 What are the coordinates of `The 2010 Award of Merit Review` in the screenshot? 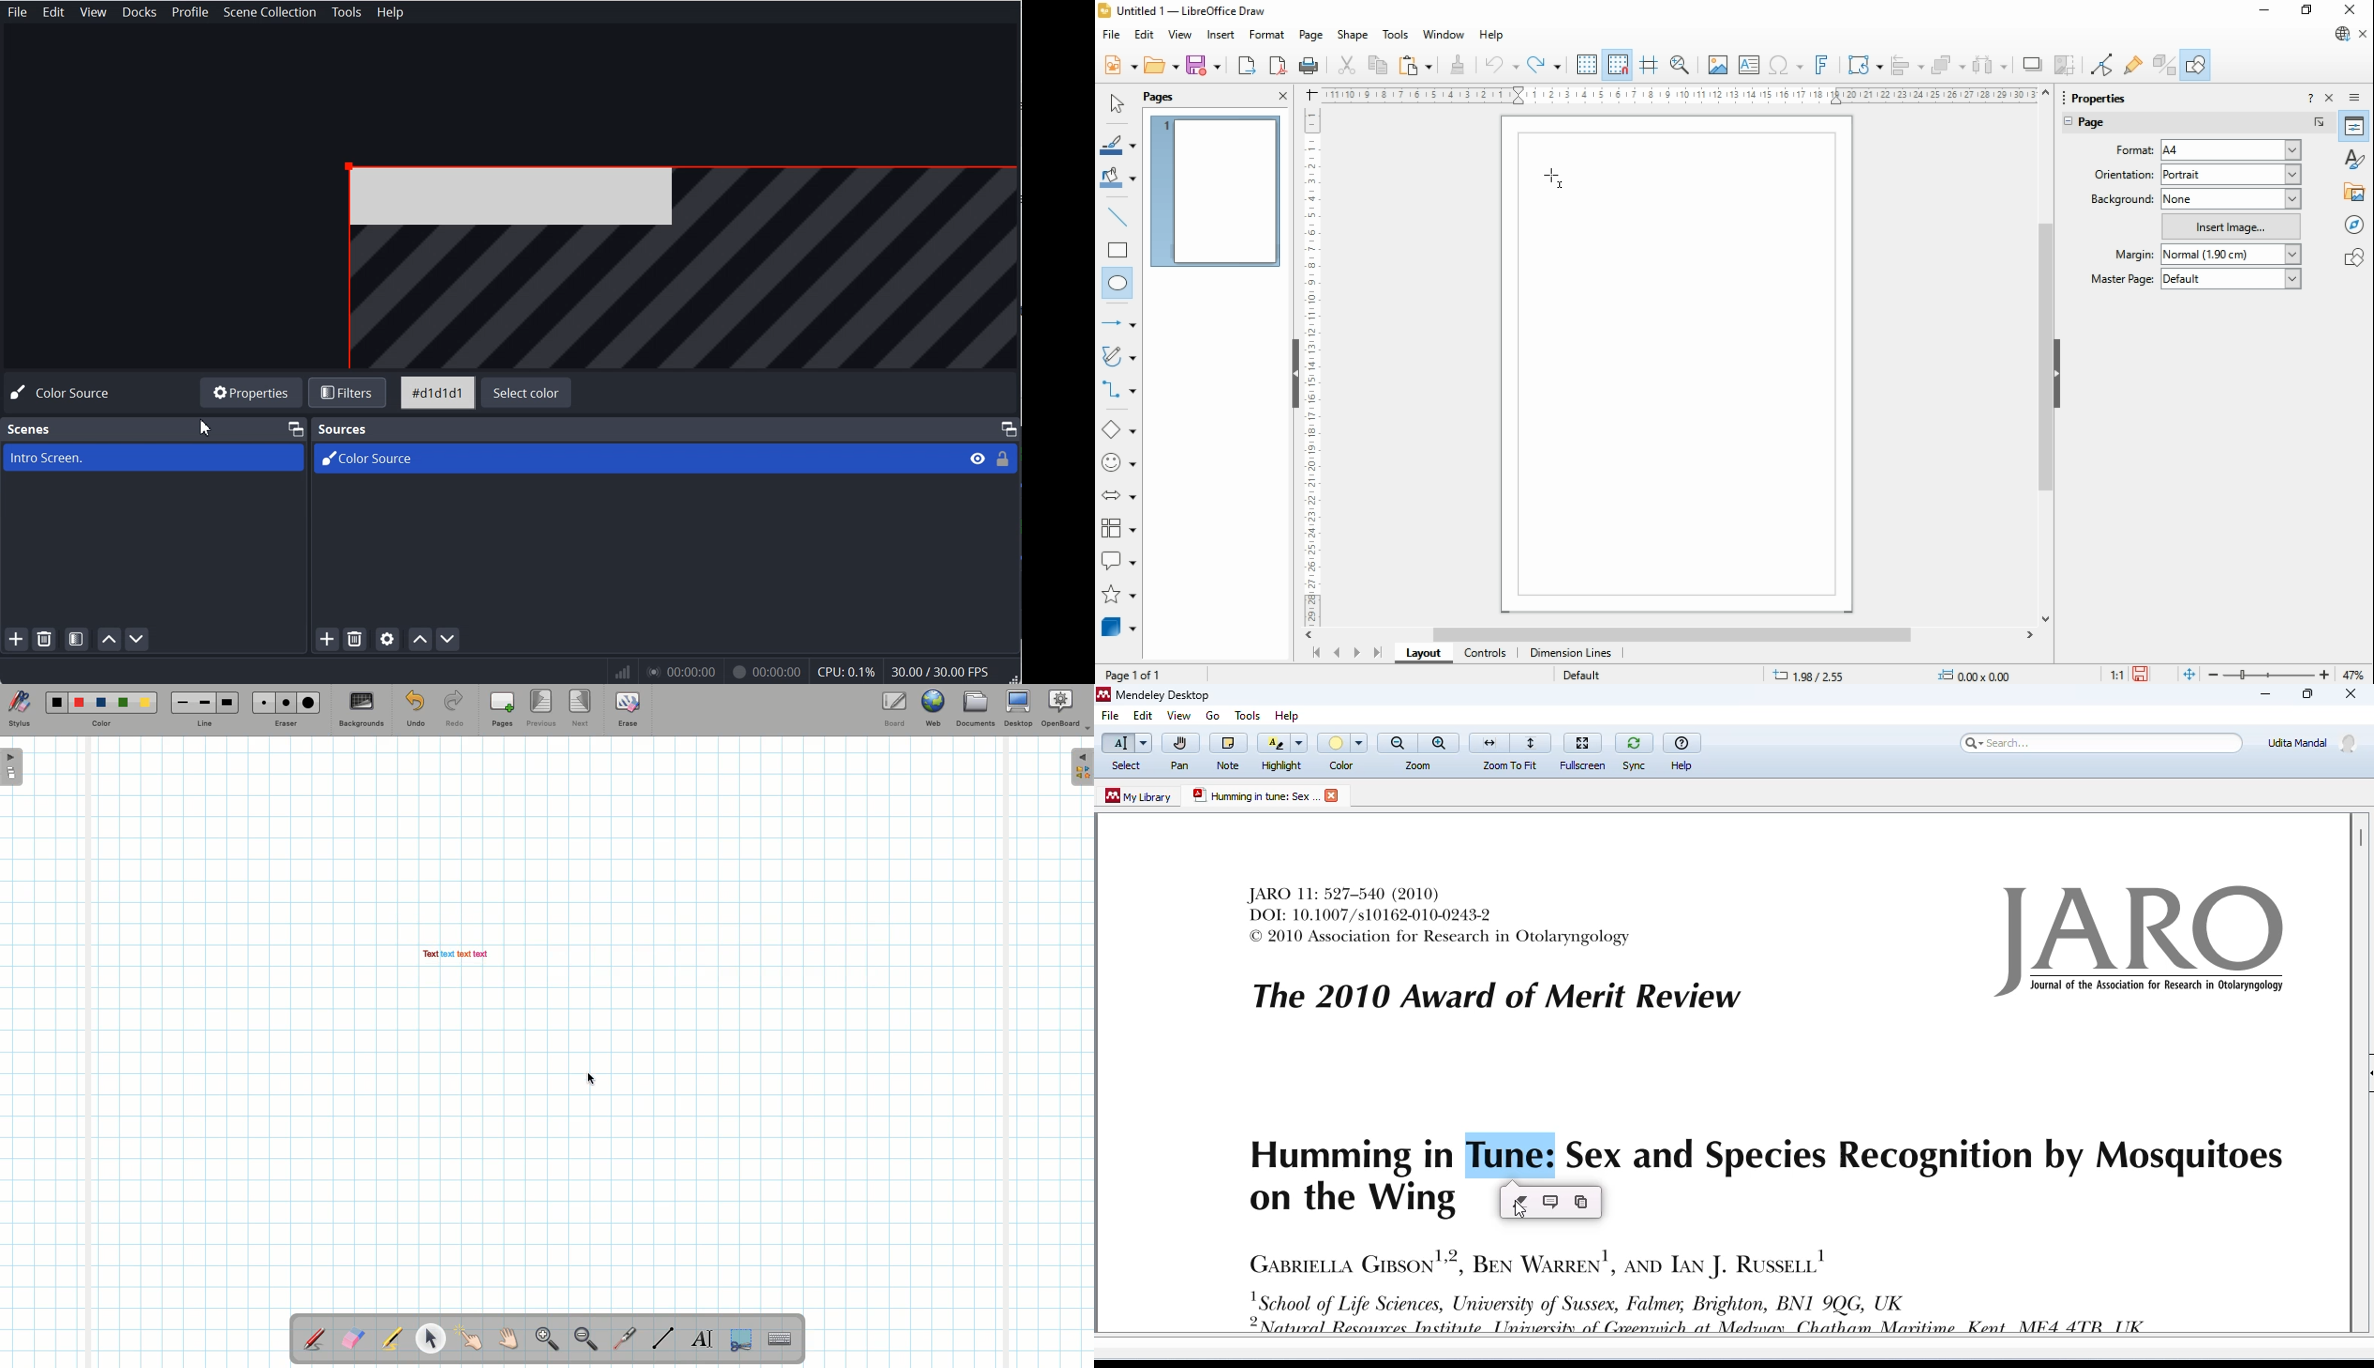 It's located at (1496, 997).